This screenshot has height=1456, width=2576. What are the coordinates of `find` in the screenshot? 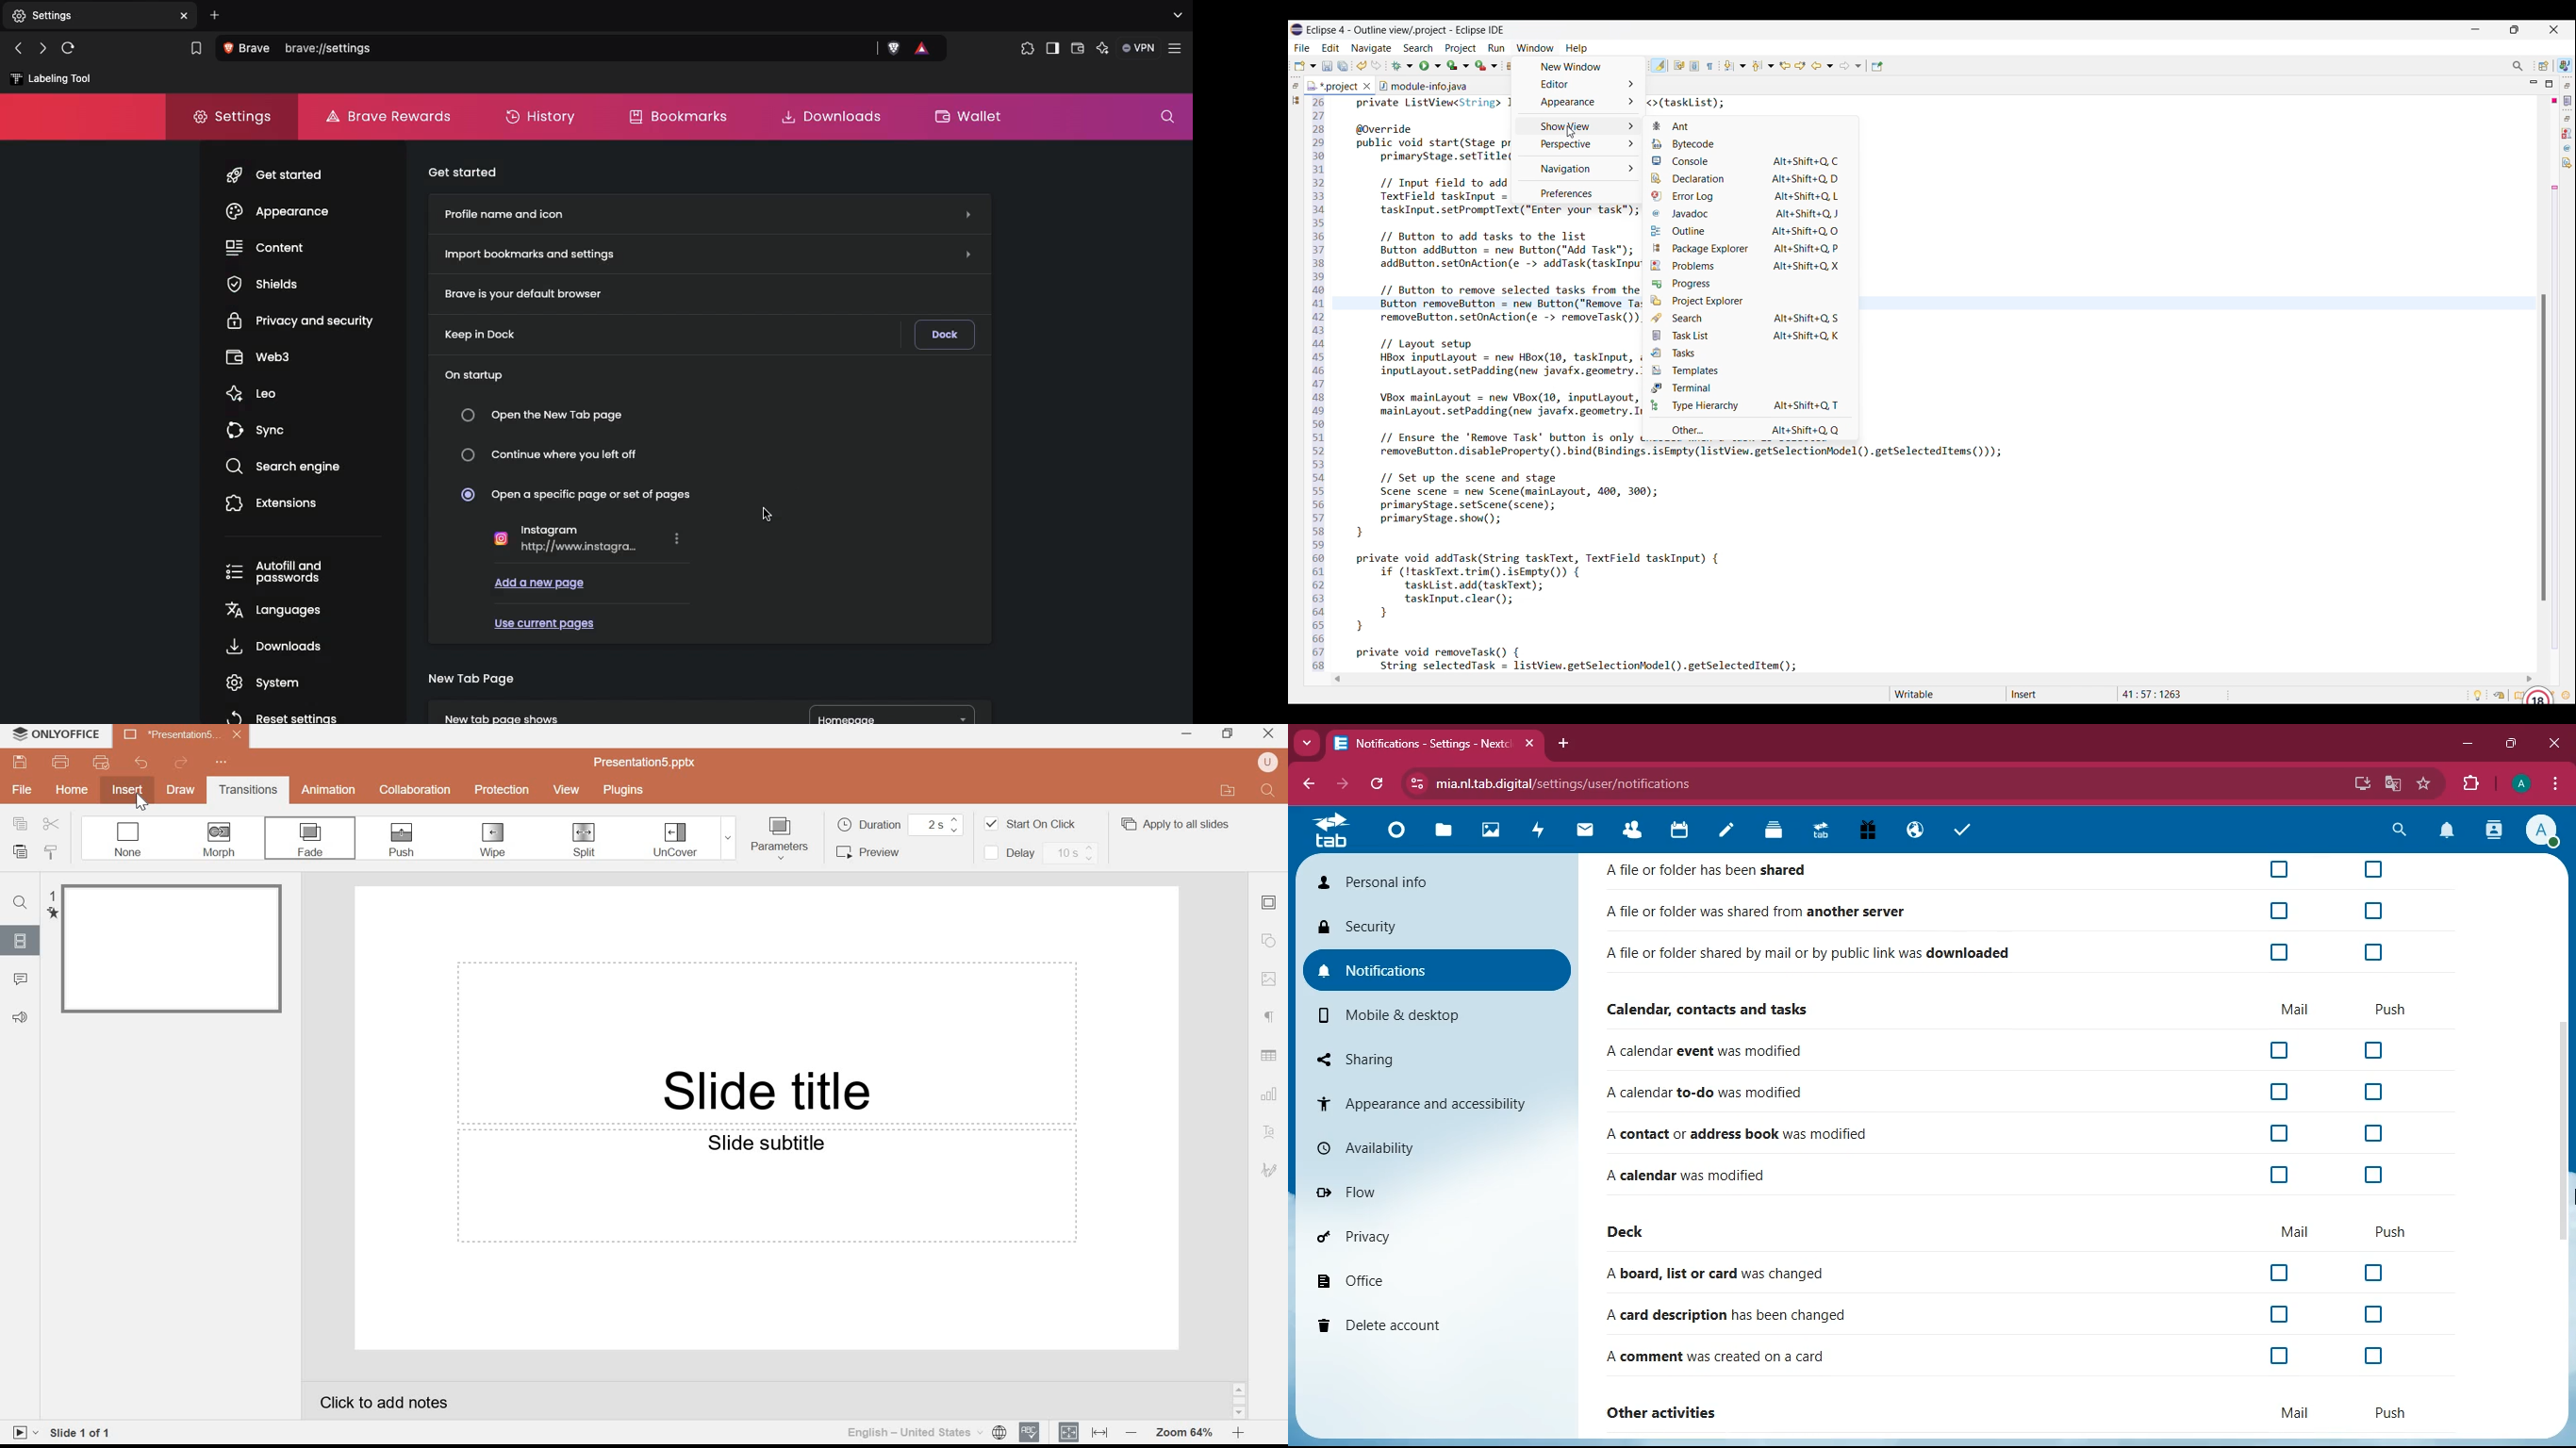 It's located at (19, 903).